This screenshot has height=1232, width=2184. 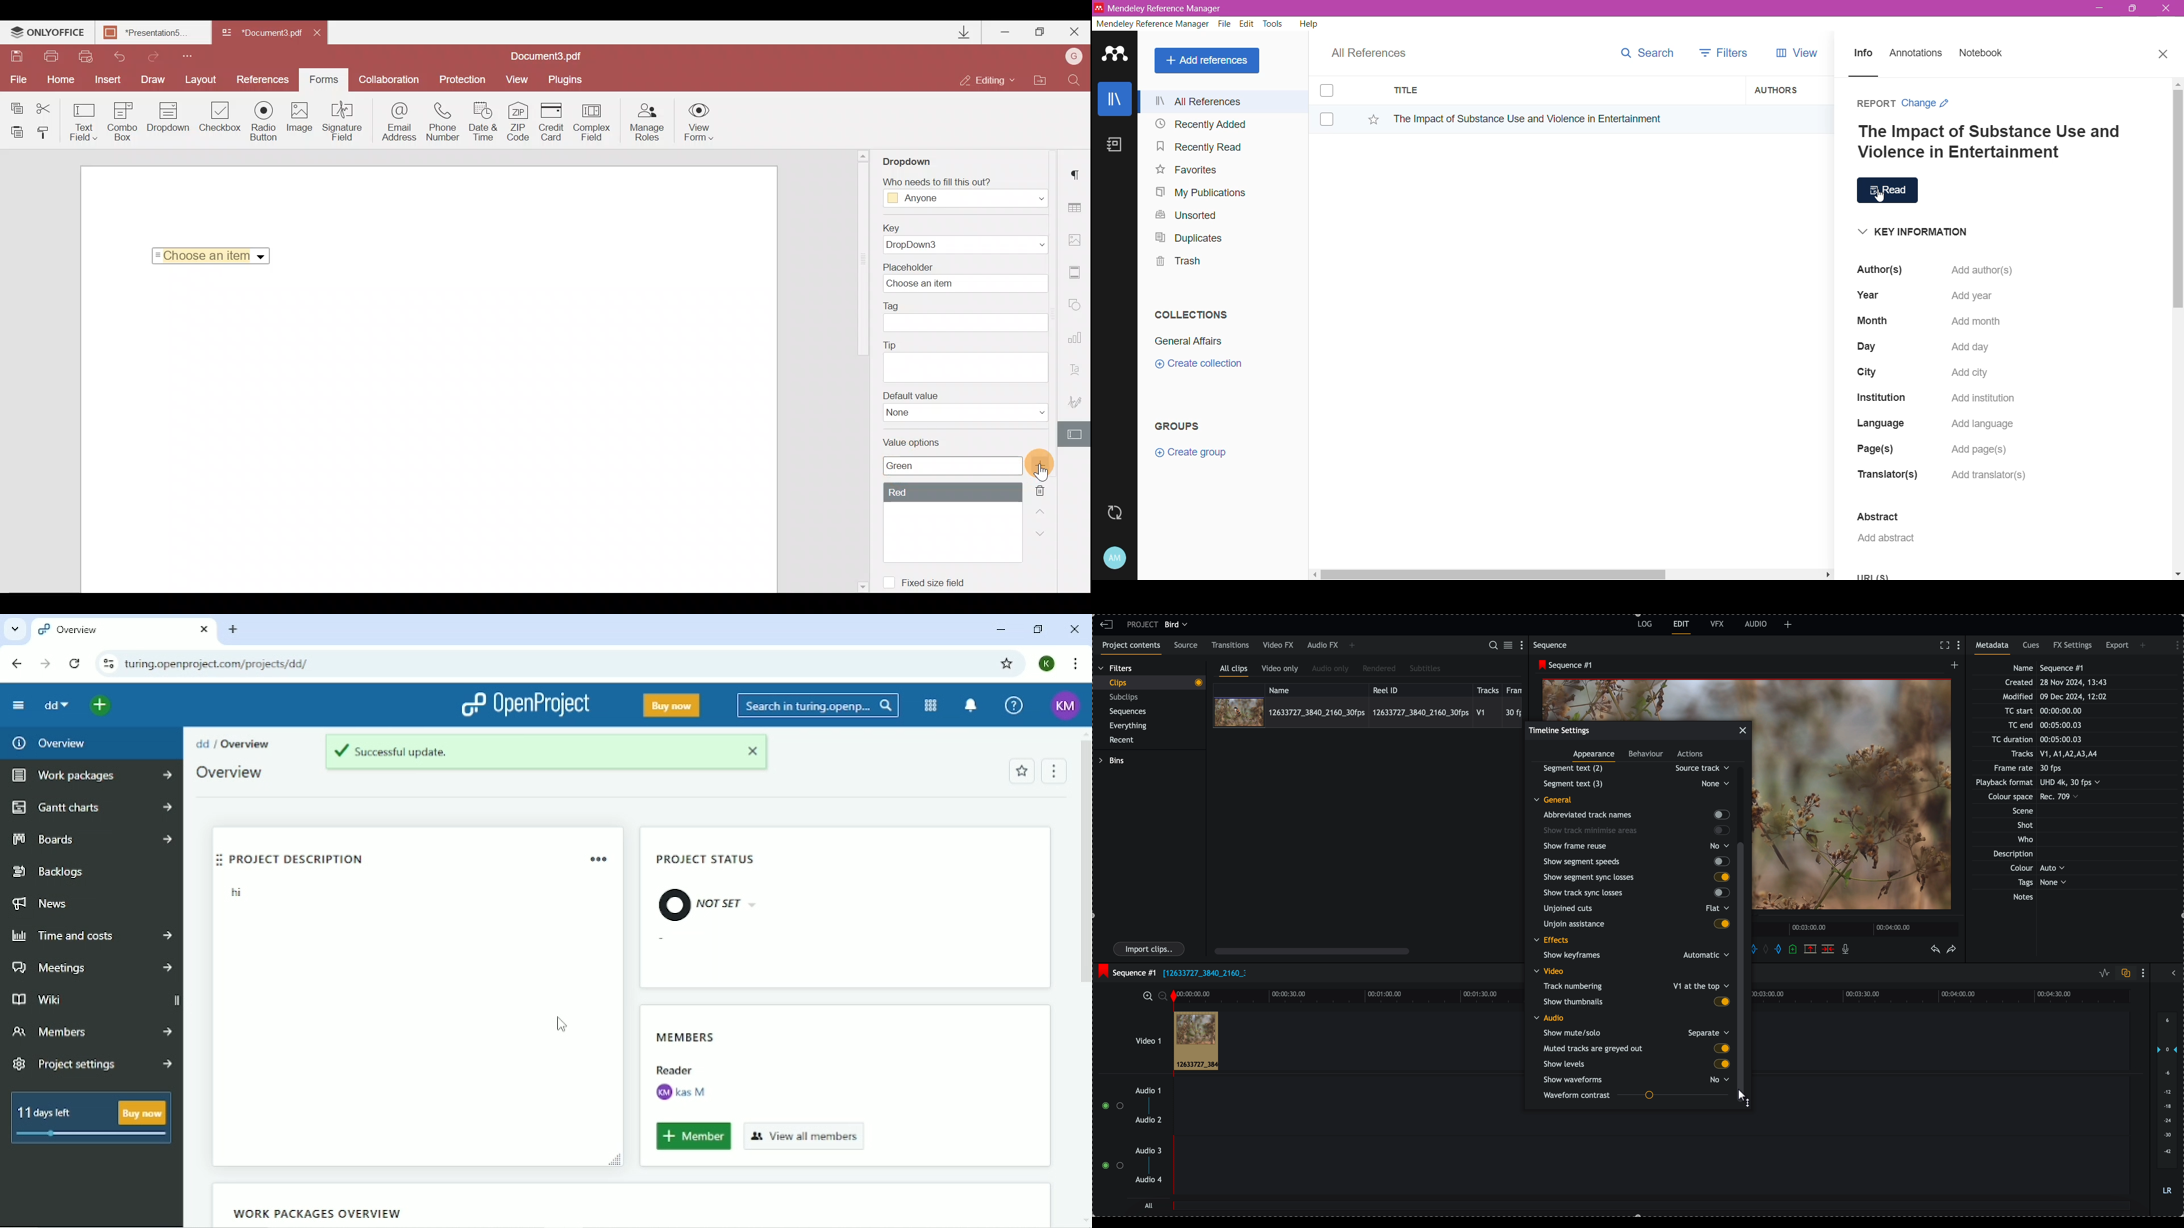 What do you see at coordinates (1636, 1049) in the screenshot?
I see `muted tracks are greyed out` at bounding box center [1636, 1049].